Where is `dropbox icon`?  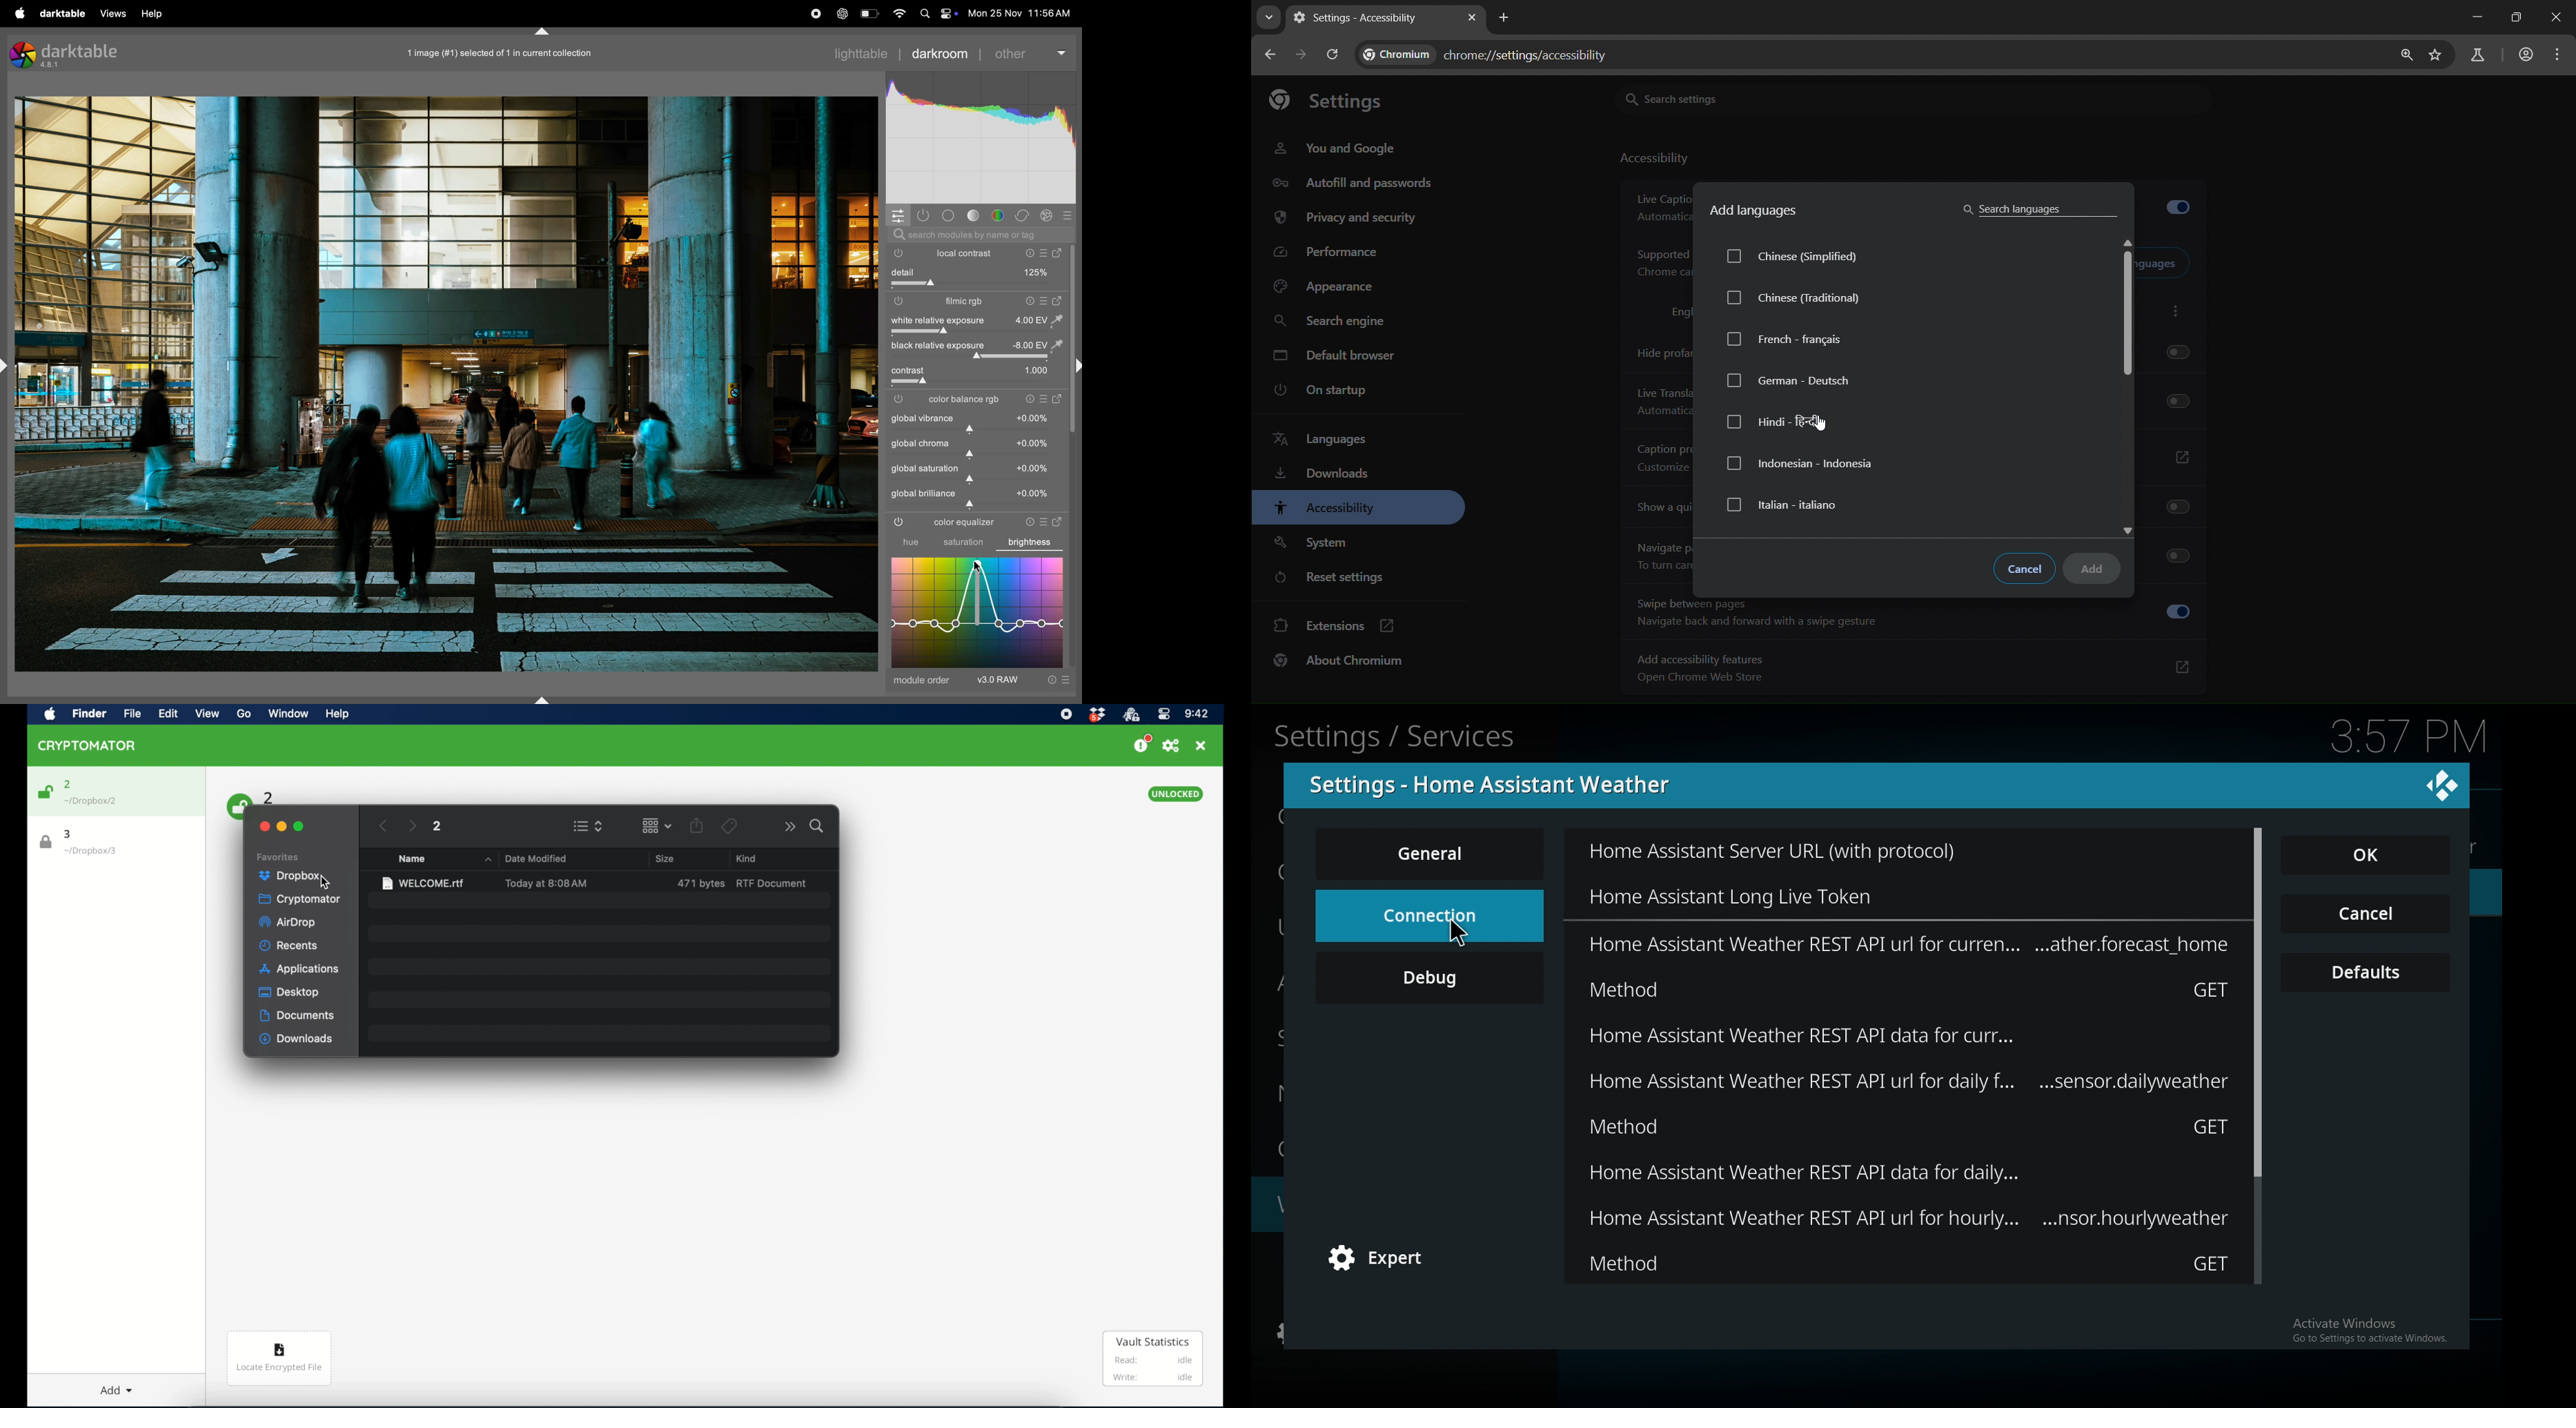 dropbox icon is located at coordinates (1097, 715).